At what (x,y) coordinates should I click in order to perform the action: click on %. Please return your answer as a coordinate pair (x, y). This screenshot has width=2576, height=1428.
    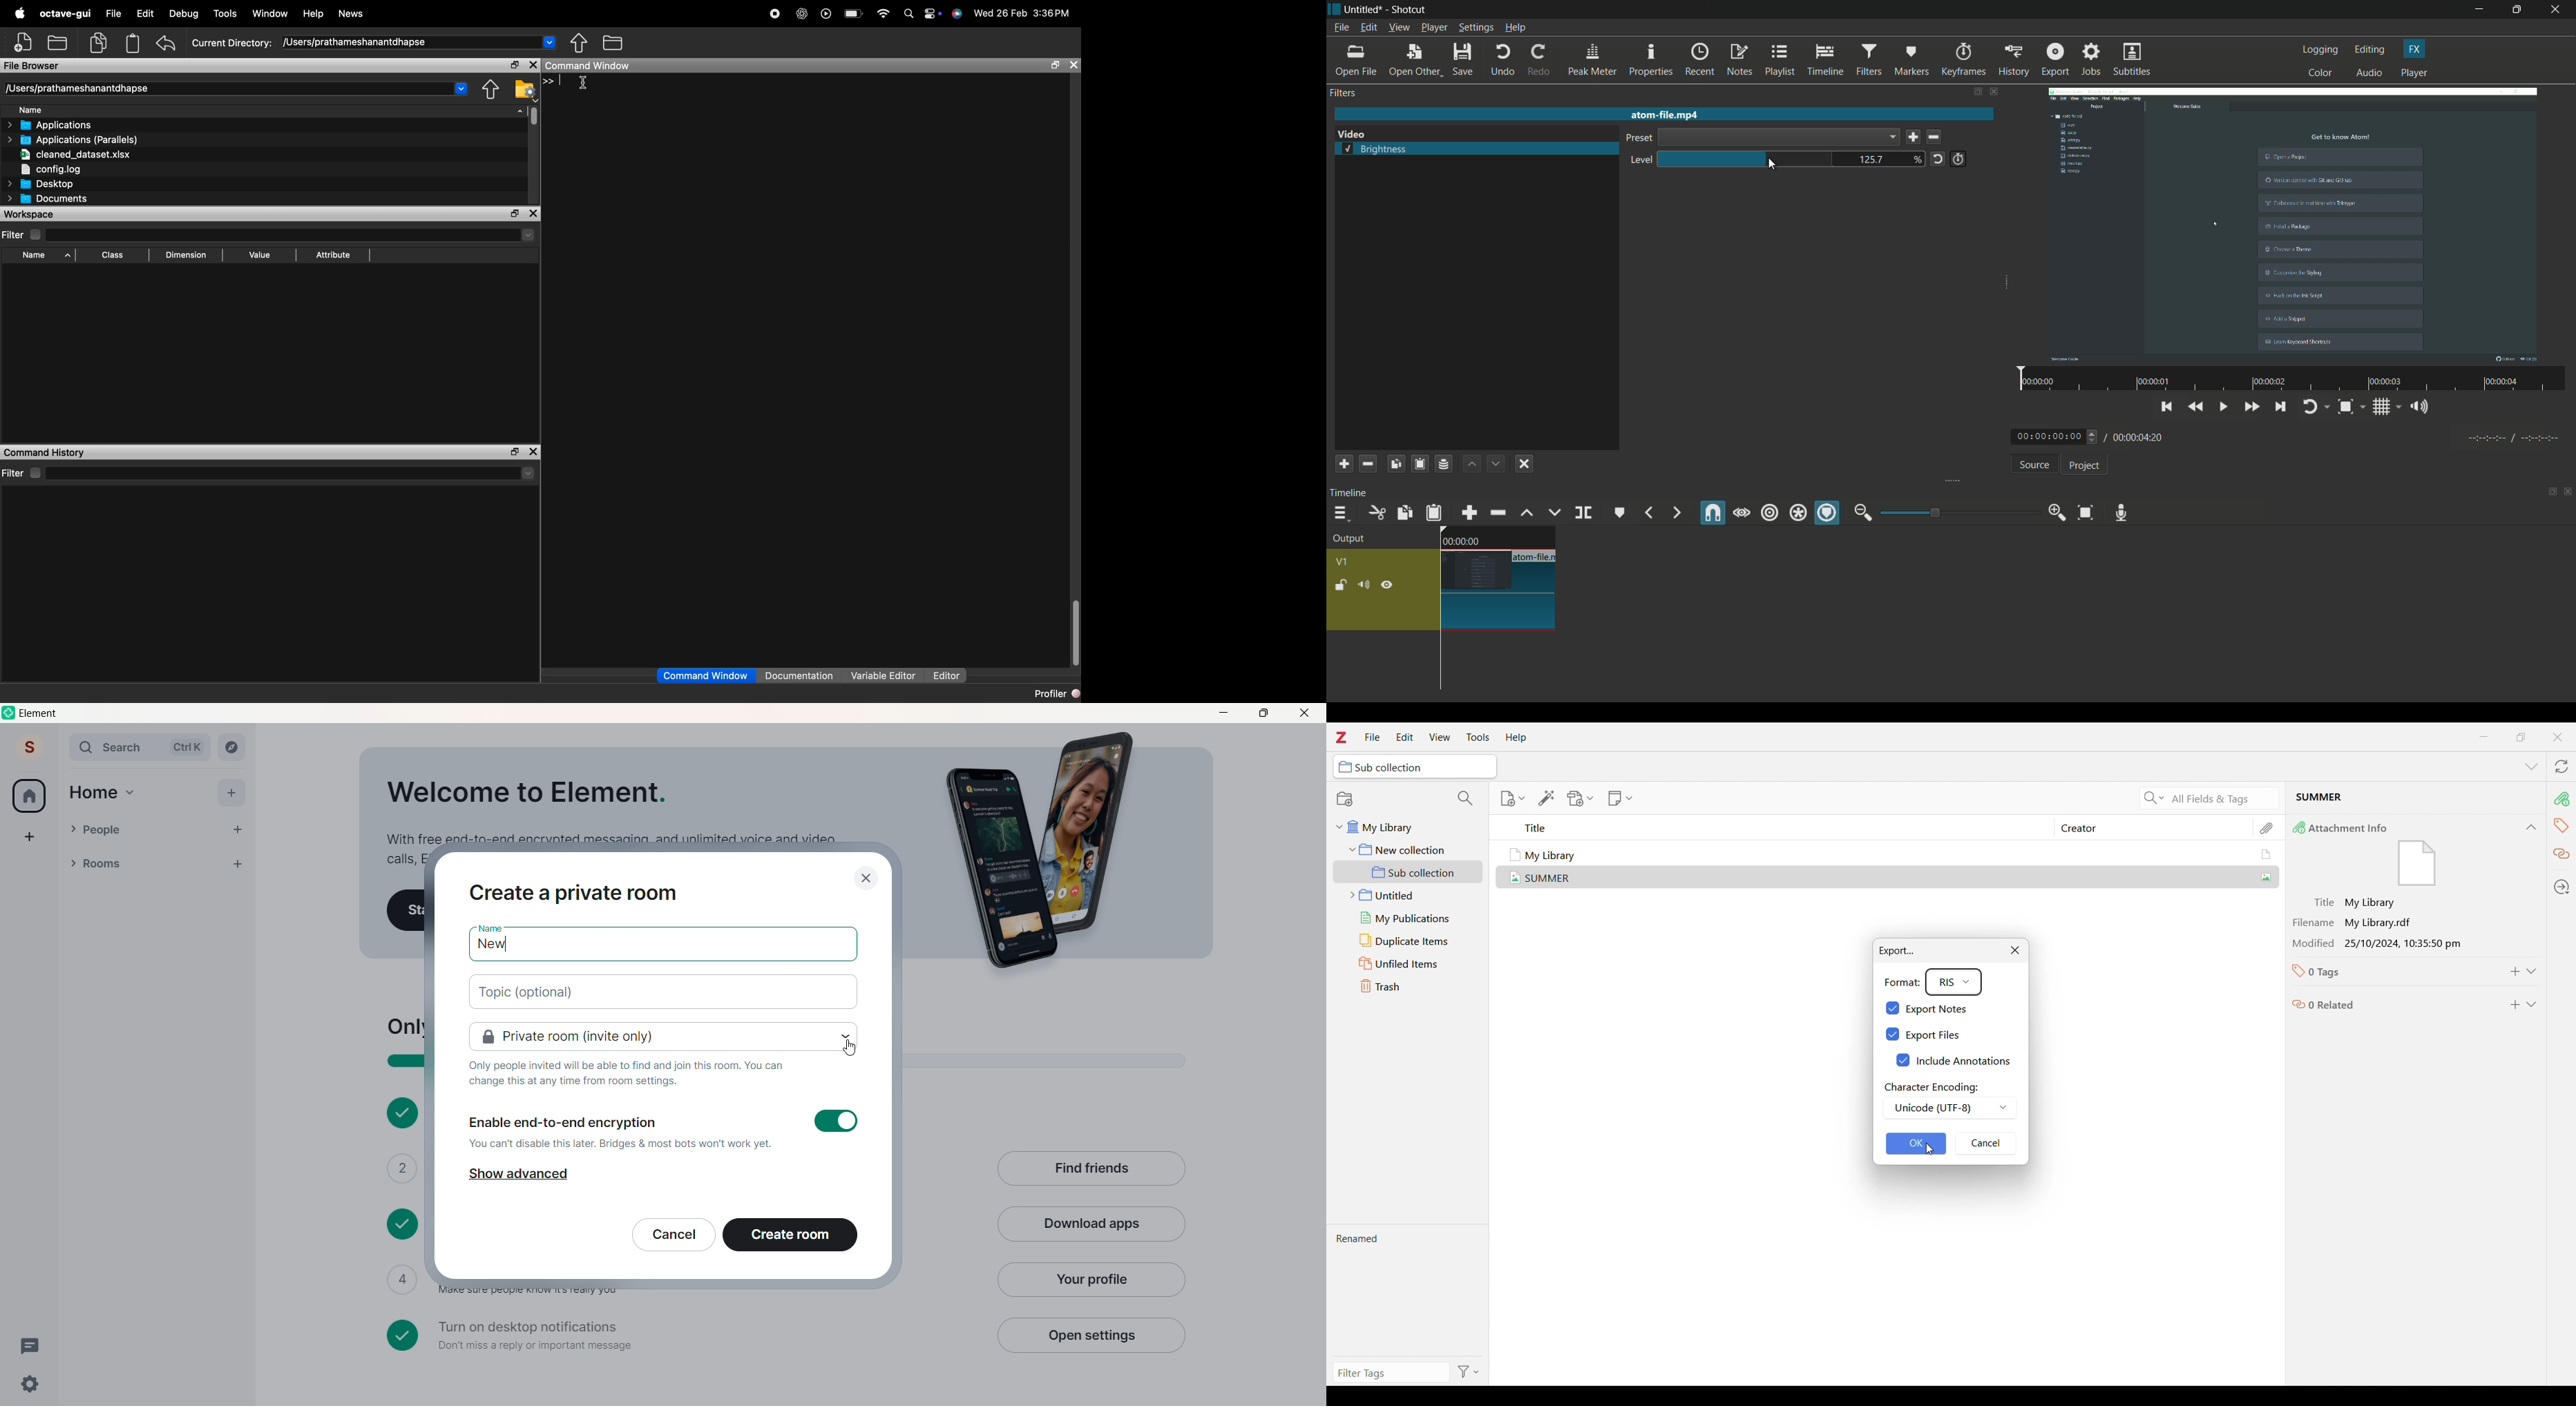
    Looking at the image, I should click on (1918, 159).